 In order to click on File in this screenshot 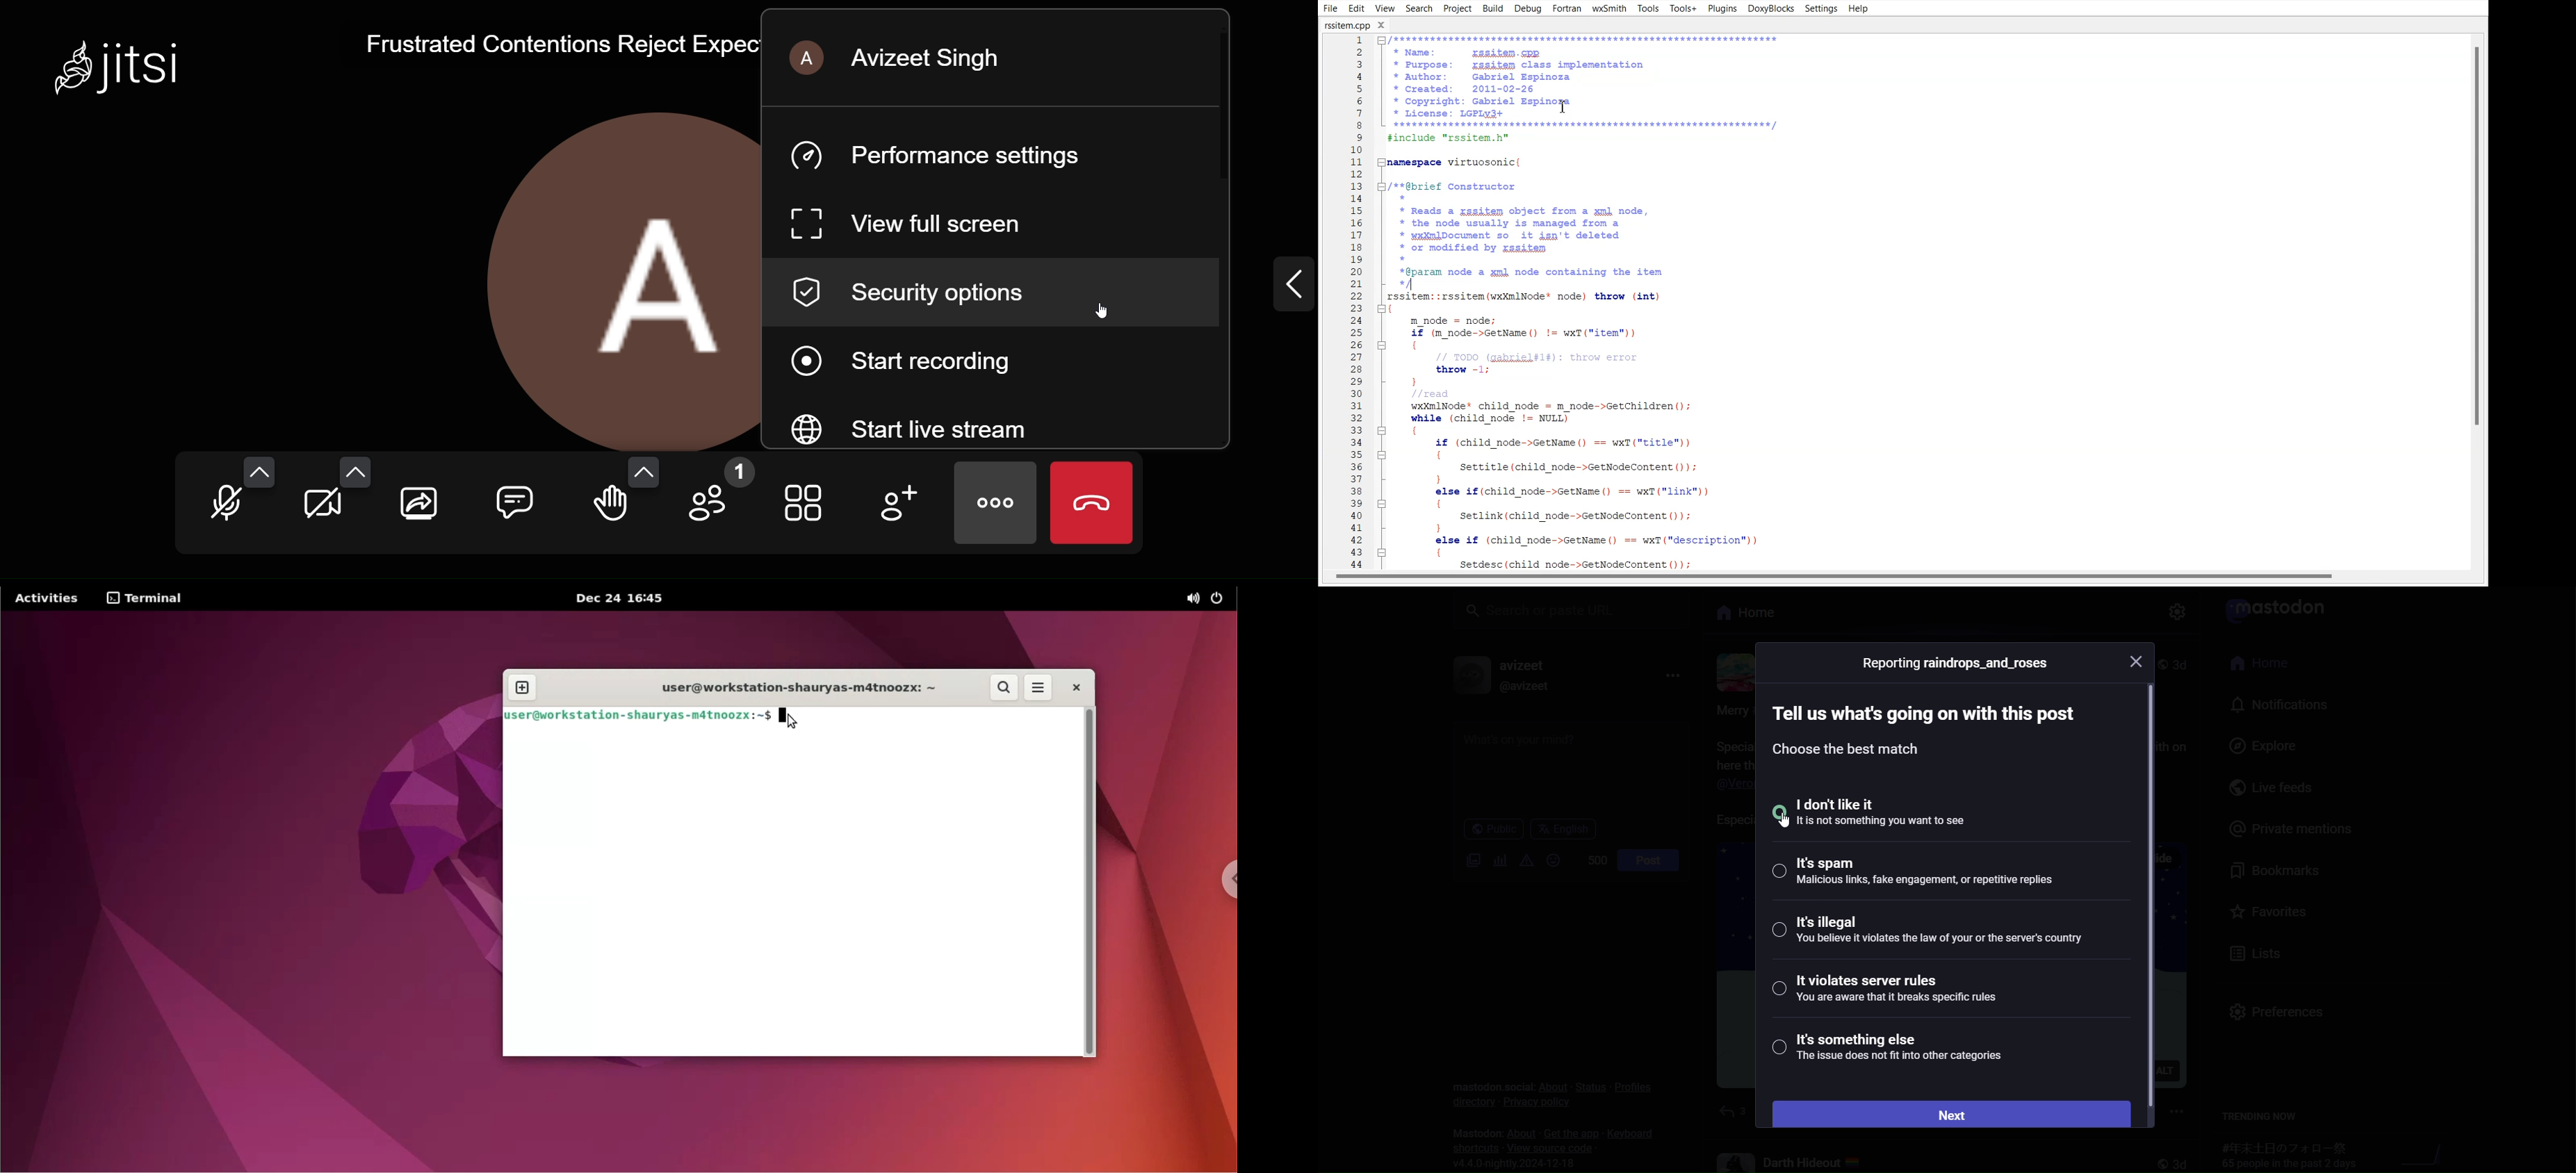, I will do `click(1331, 9)`.